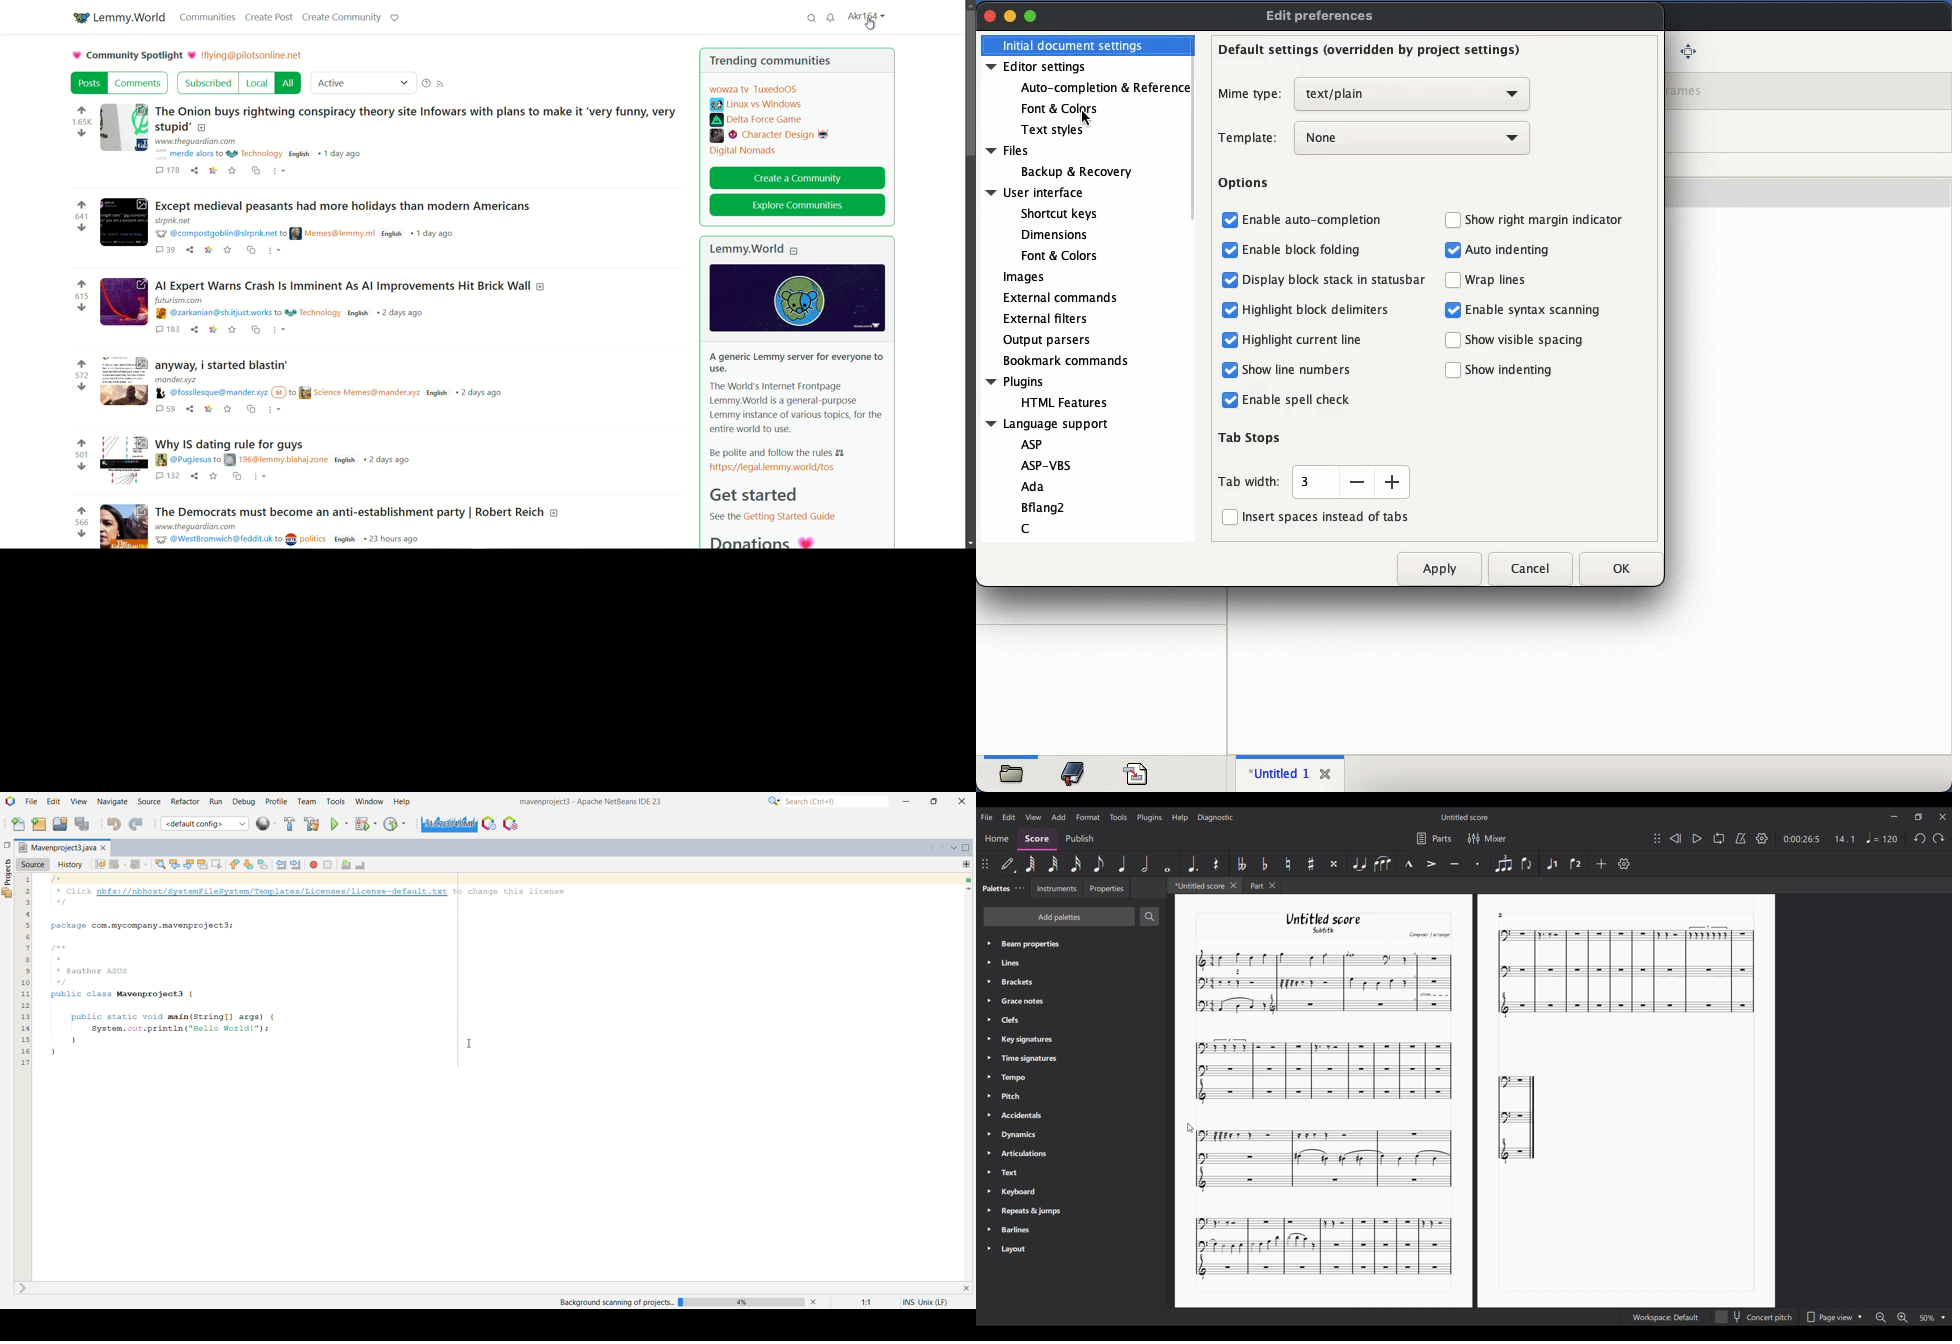 The width and height of the screenshot is (1960, 1344). Describe the element at coordinates (1251, 95) in the screenshot. I see `mime type` at that location.